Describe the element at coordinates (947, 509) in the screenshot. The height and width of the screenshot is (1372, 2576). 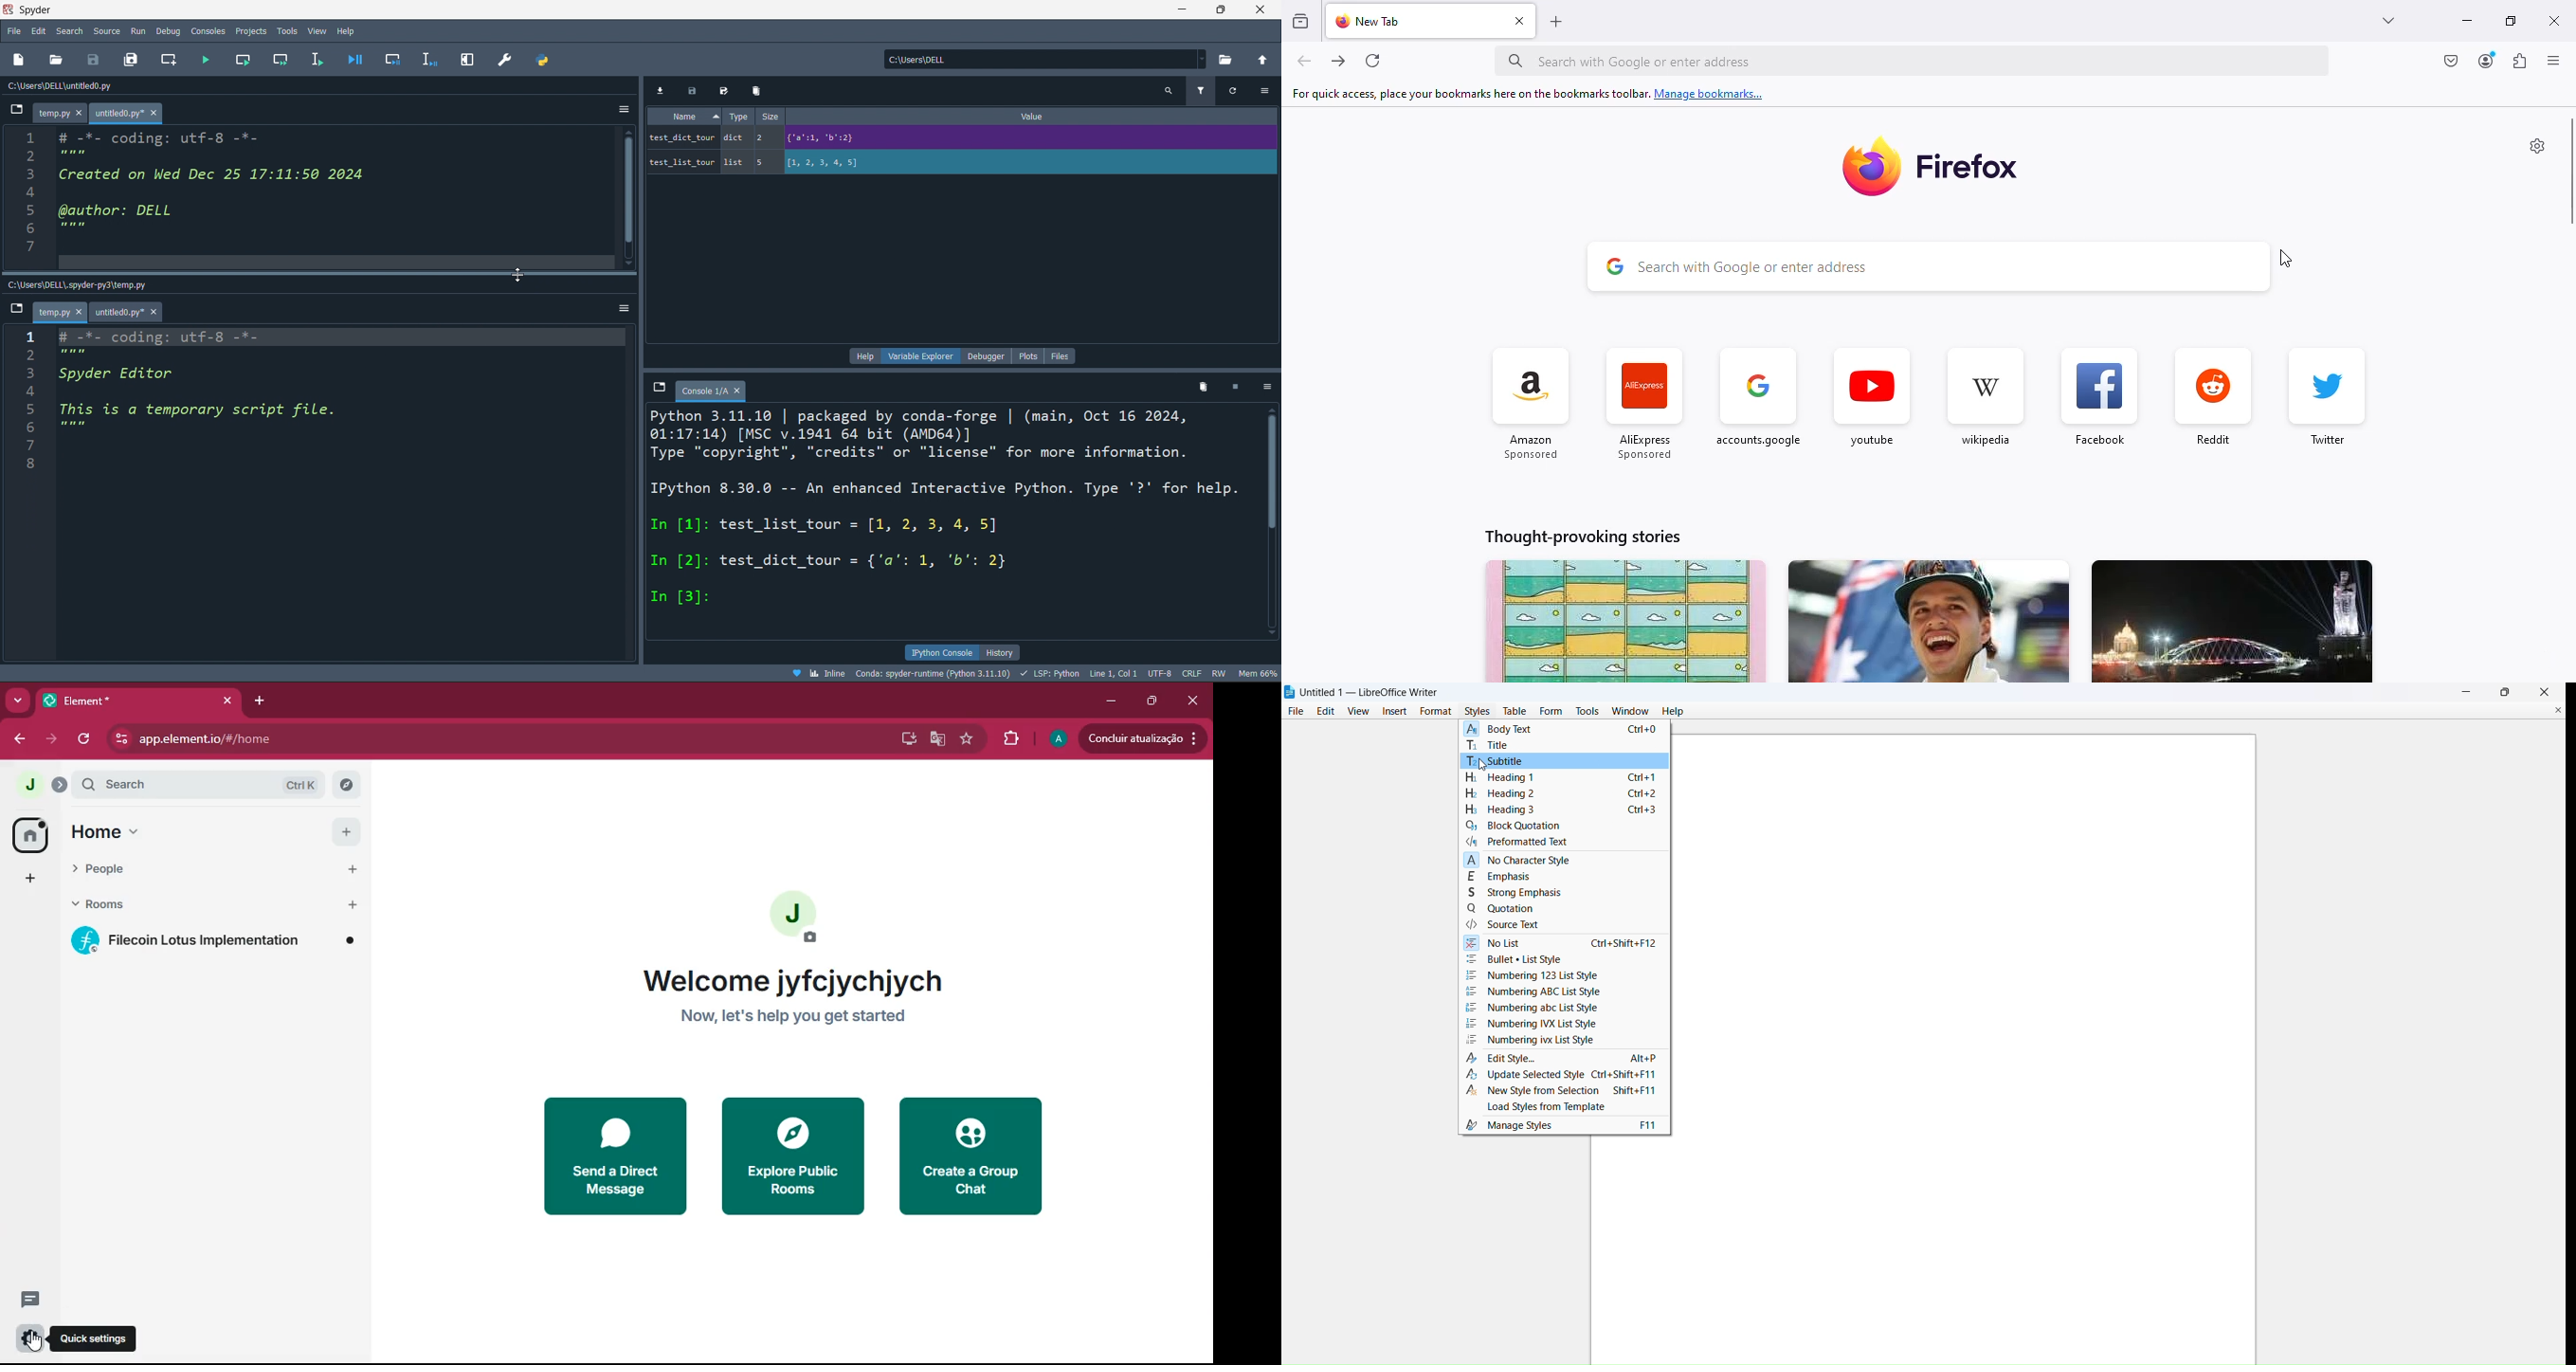
I see `Python 5.11.10 | packaged by conda-torge | (main, Oct lb 2024,
01:17:14) [MSC v.1941 64 bit (AMD64)]

Type "copyright", "credits" or "license" for more information.
IPython 8.30.0 -- An enhanced Interactive Python. Type '?' for help.
In [1]: test_list_tour = [1, 2, 3, 4, 5]

In [2]: test_dict_tour = {‘a': 1, 'b': 2}

In [3]:` at that location.